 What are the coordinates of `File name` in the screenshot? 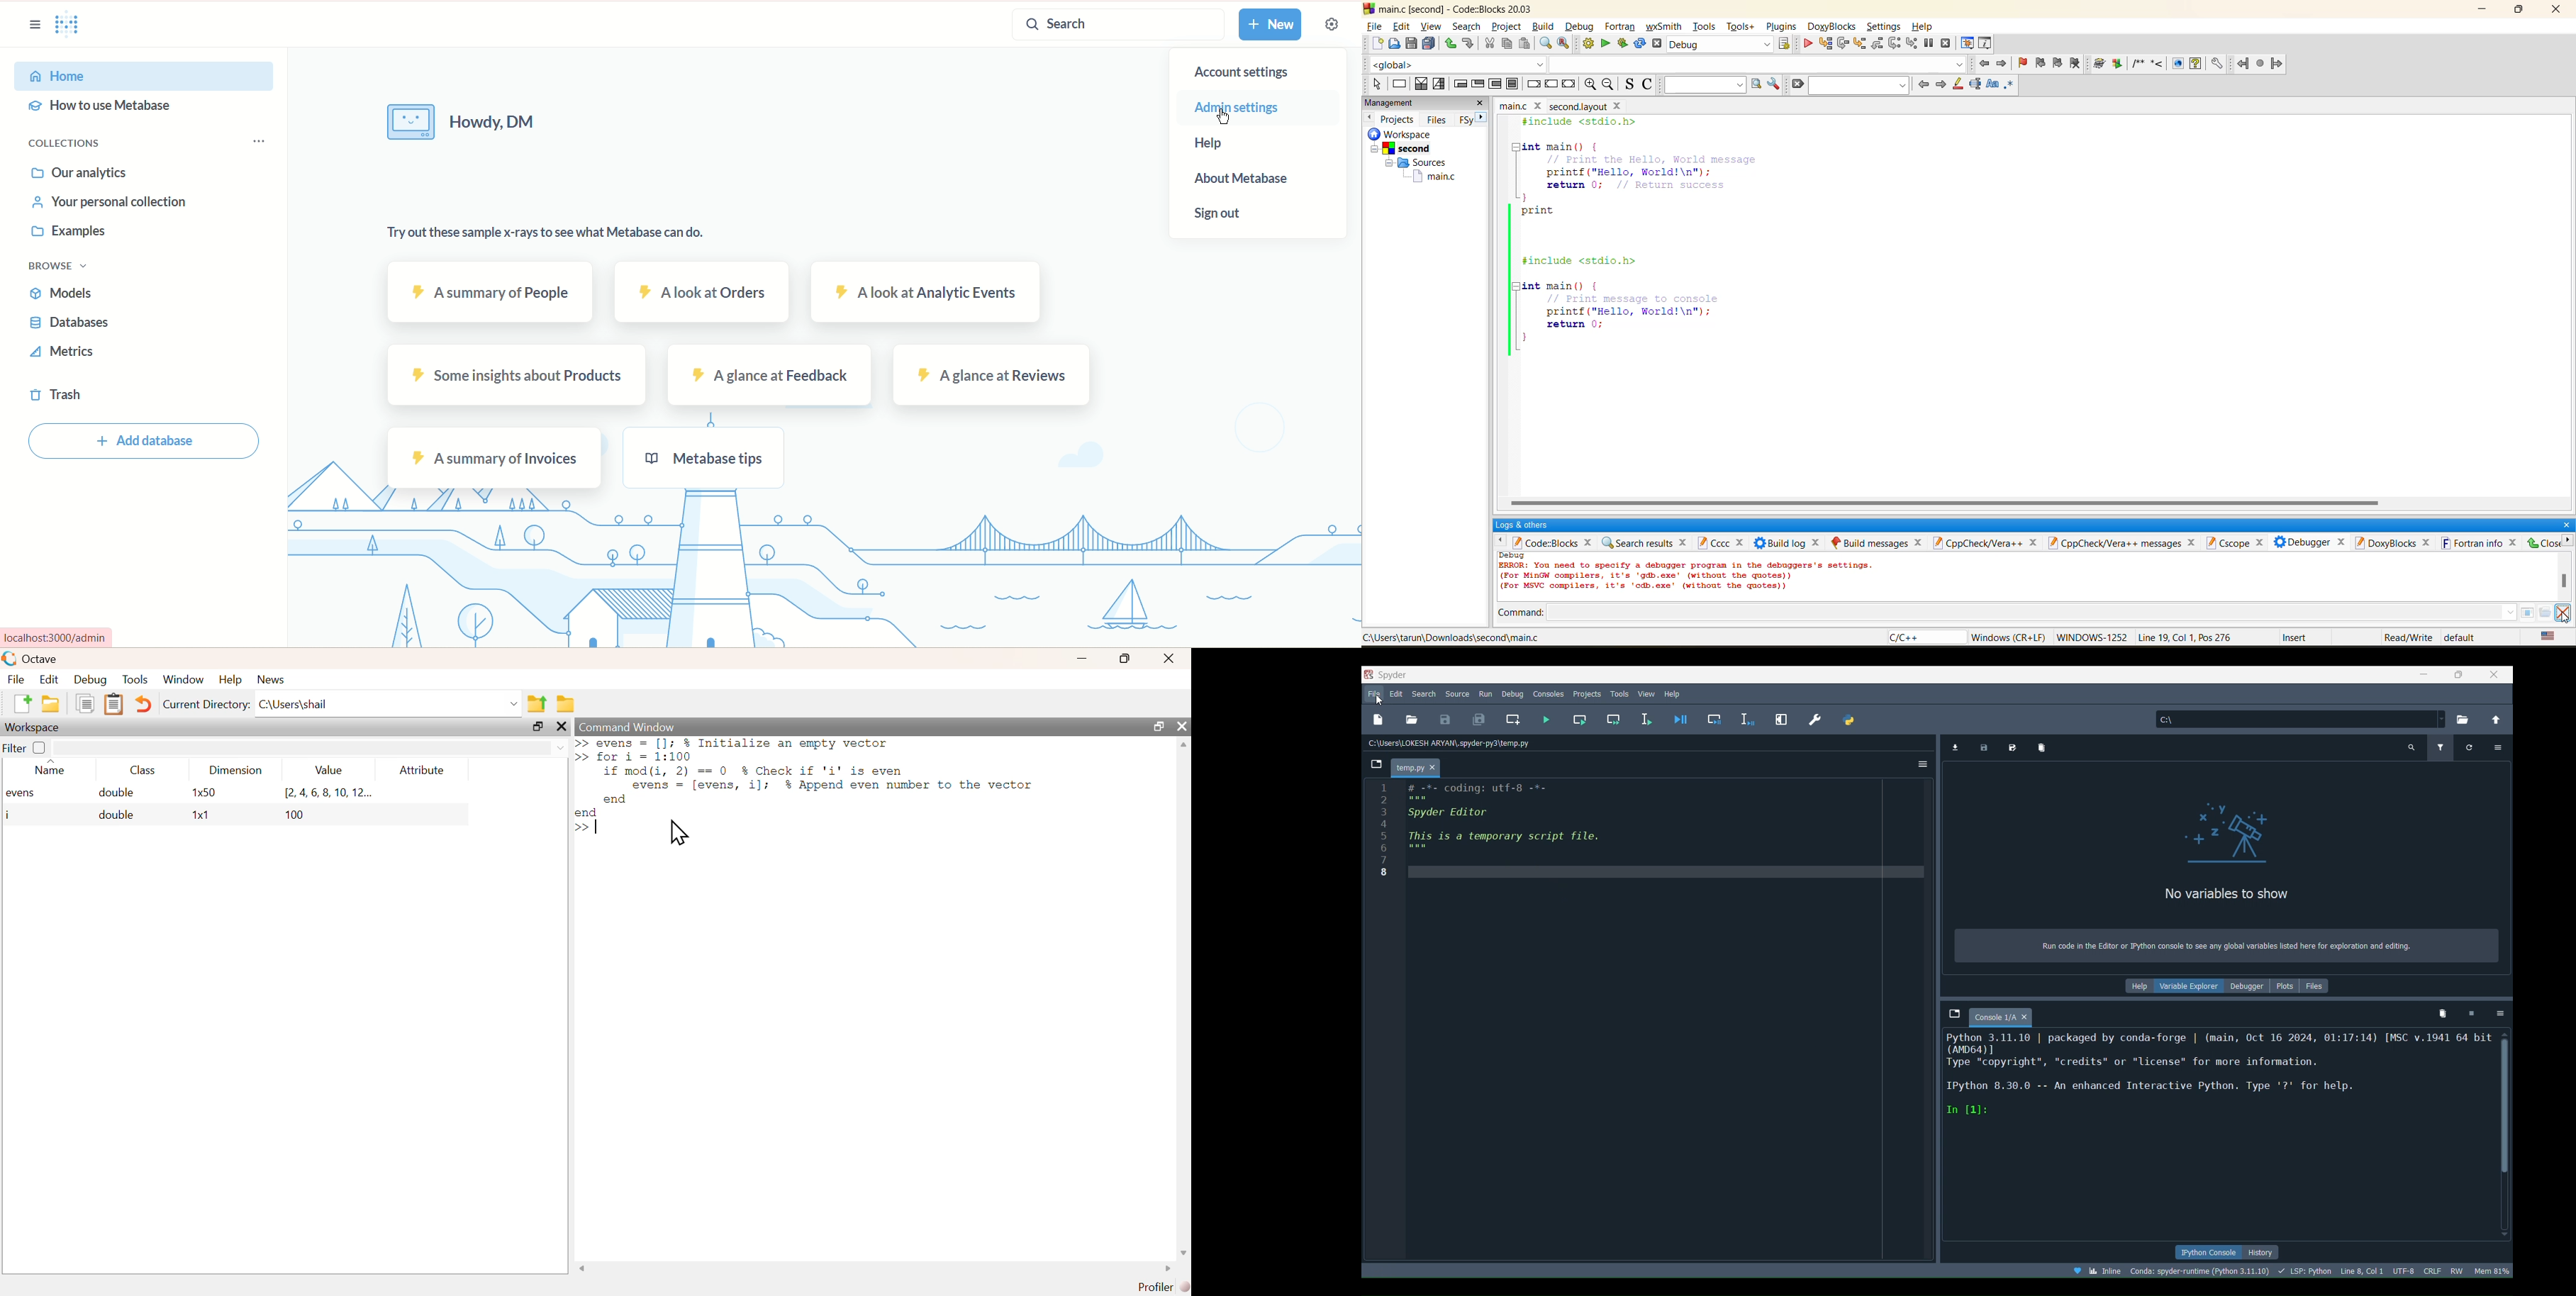 It's located at (1420, 766).